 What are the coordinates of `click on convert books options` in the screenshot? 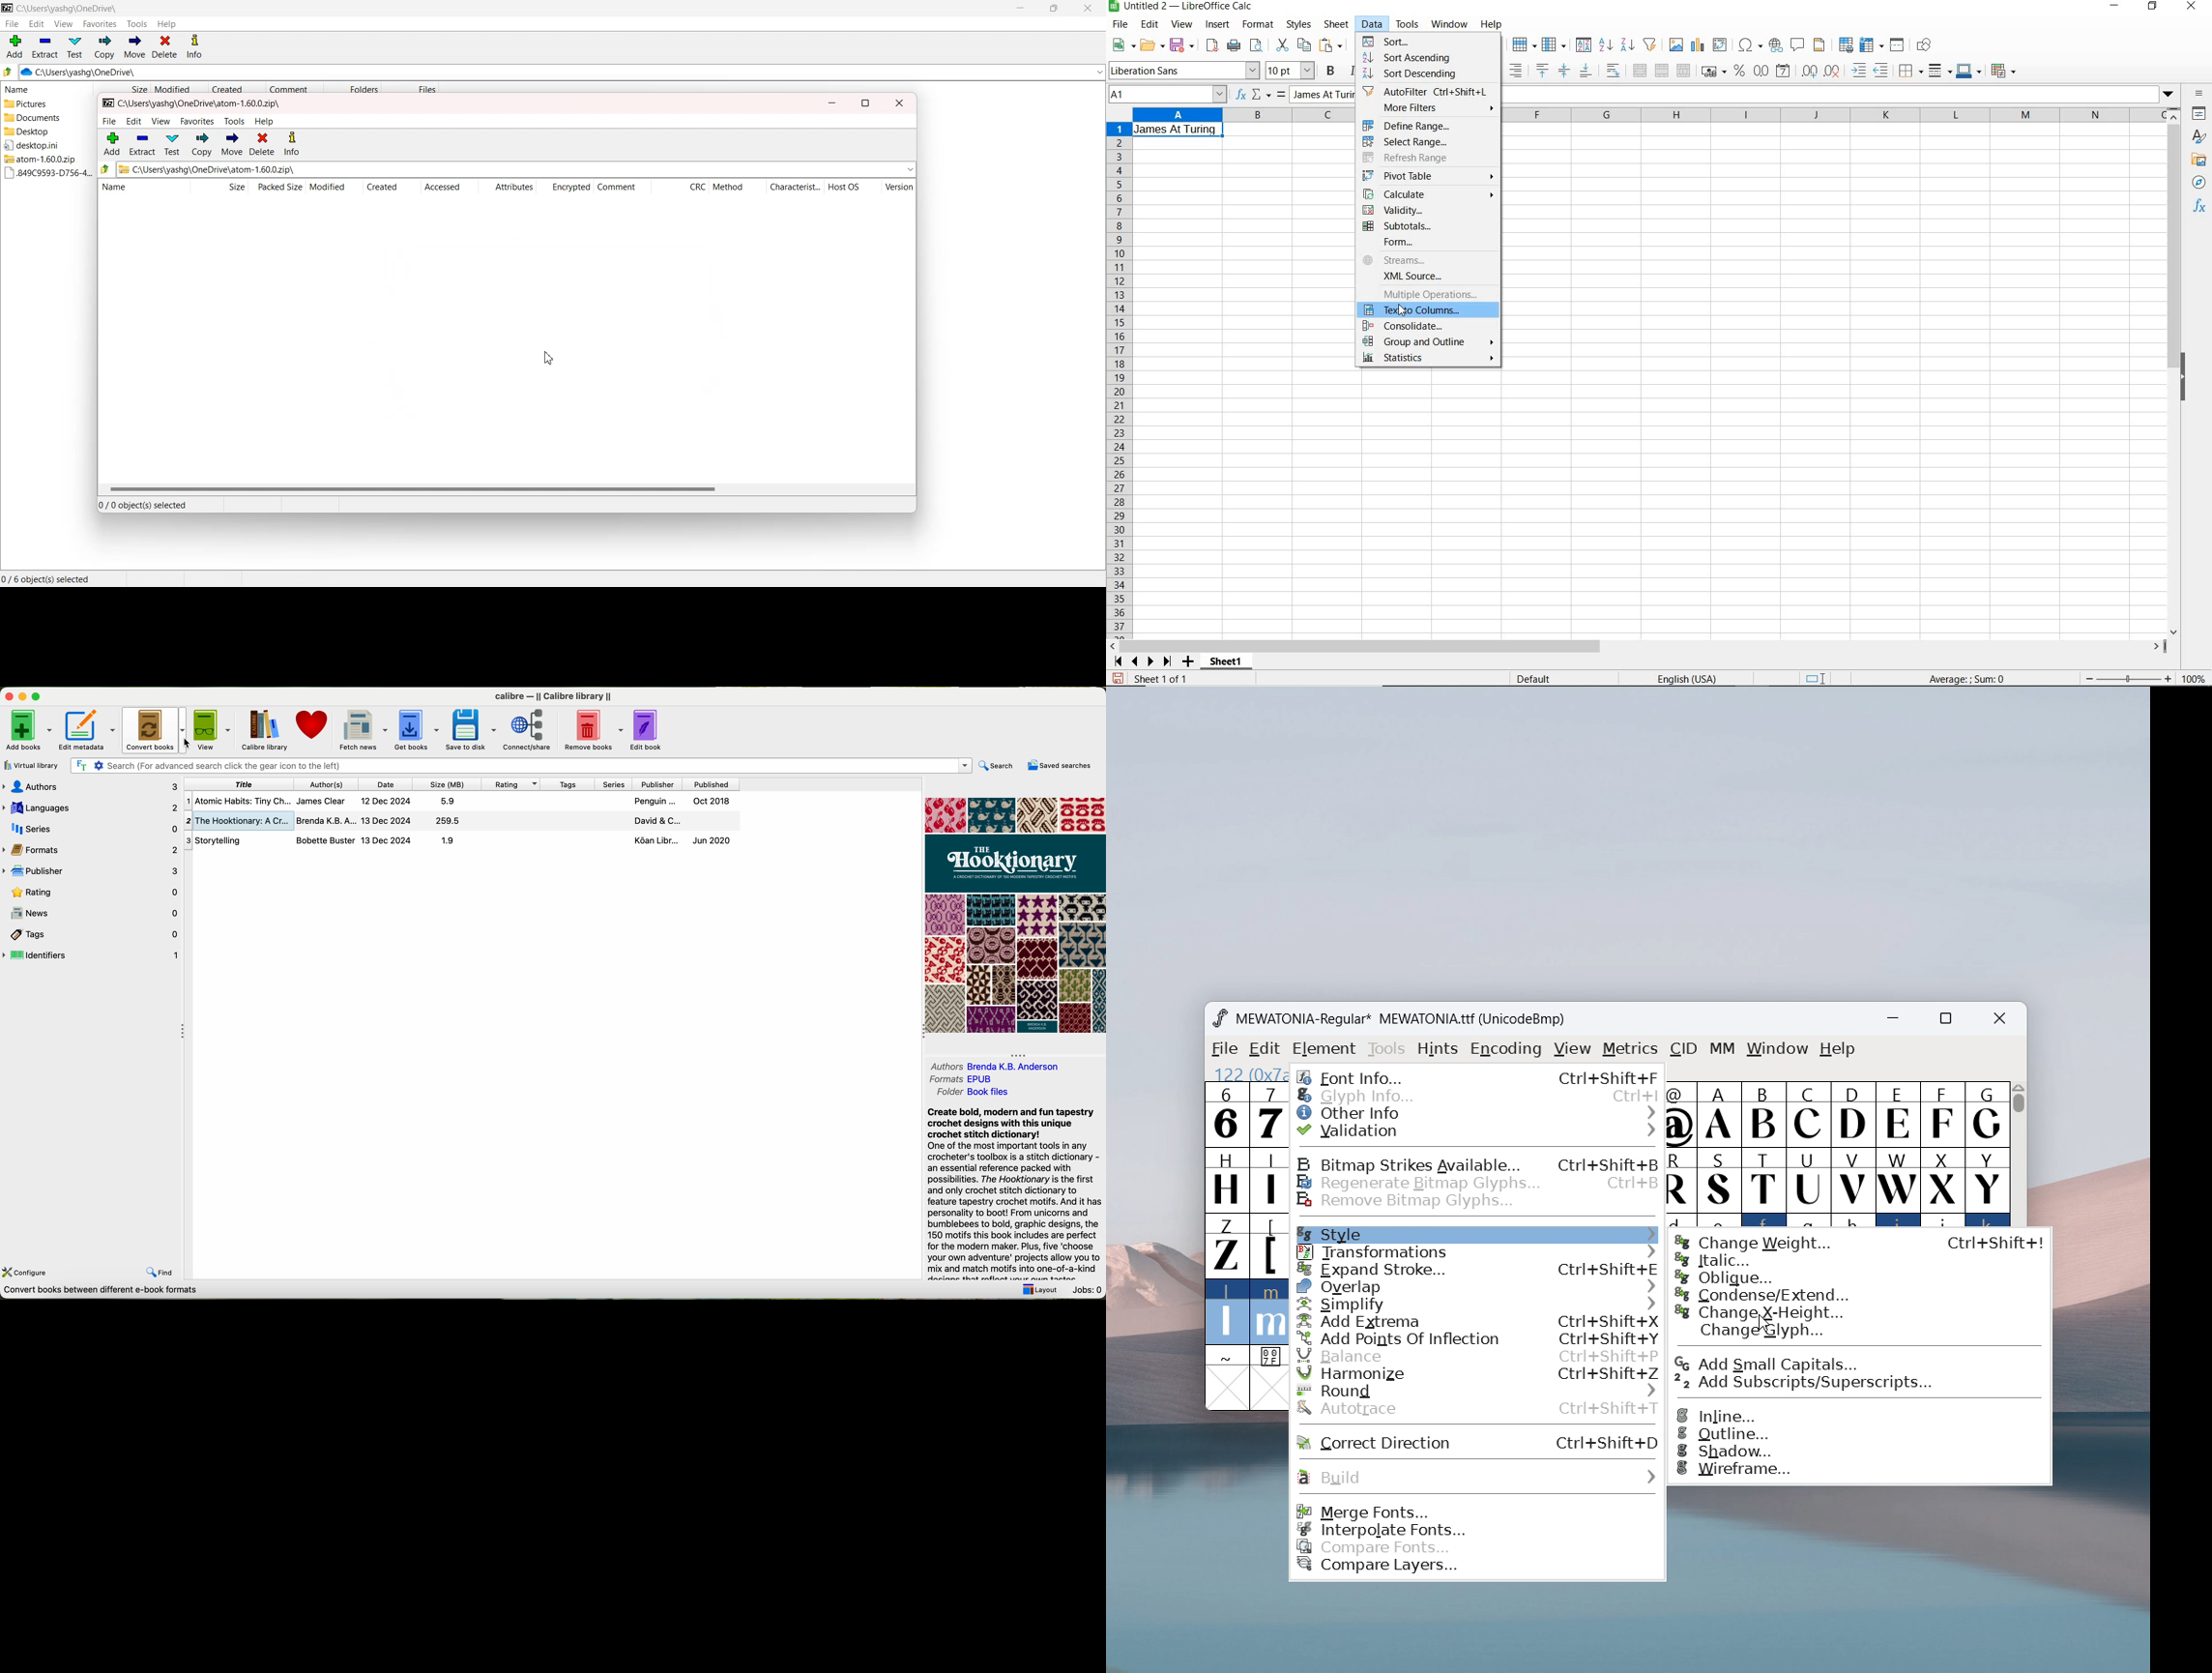 It's located at (155, 731).